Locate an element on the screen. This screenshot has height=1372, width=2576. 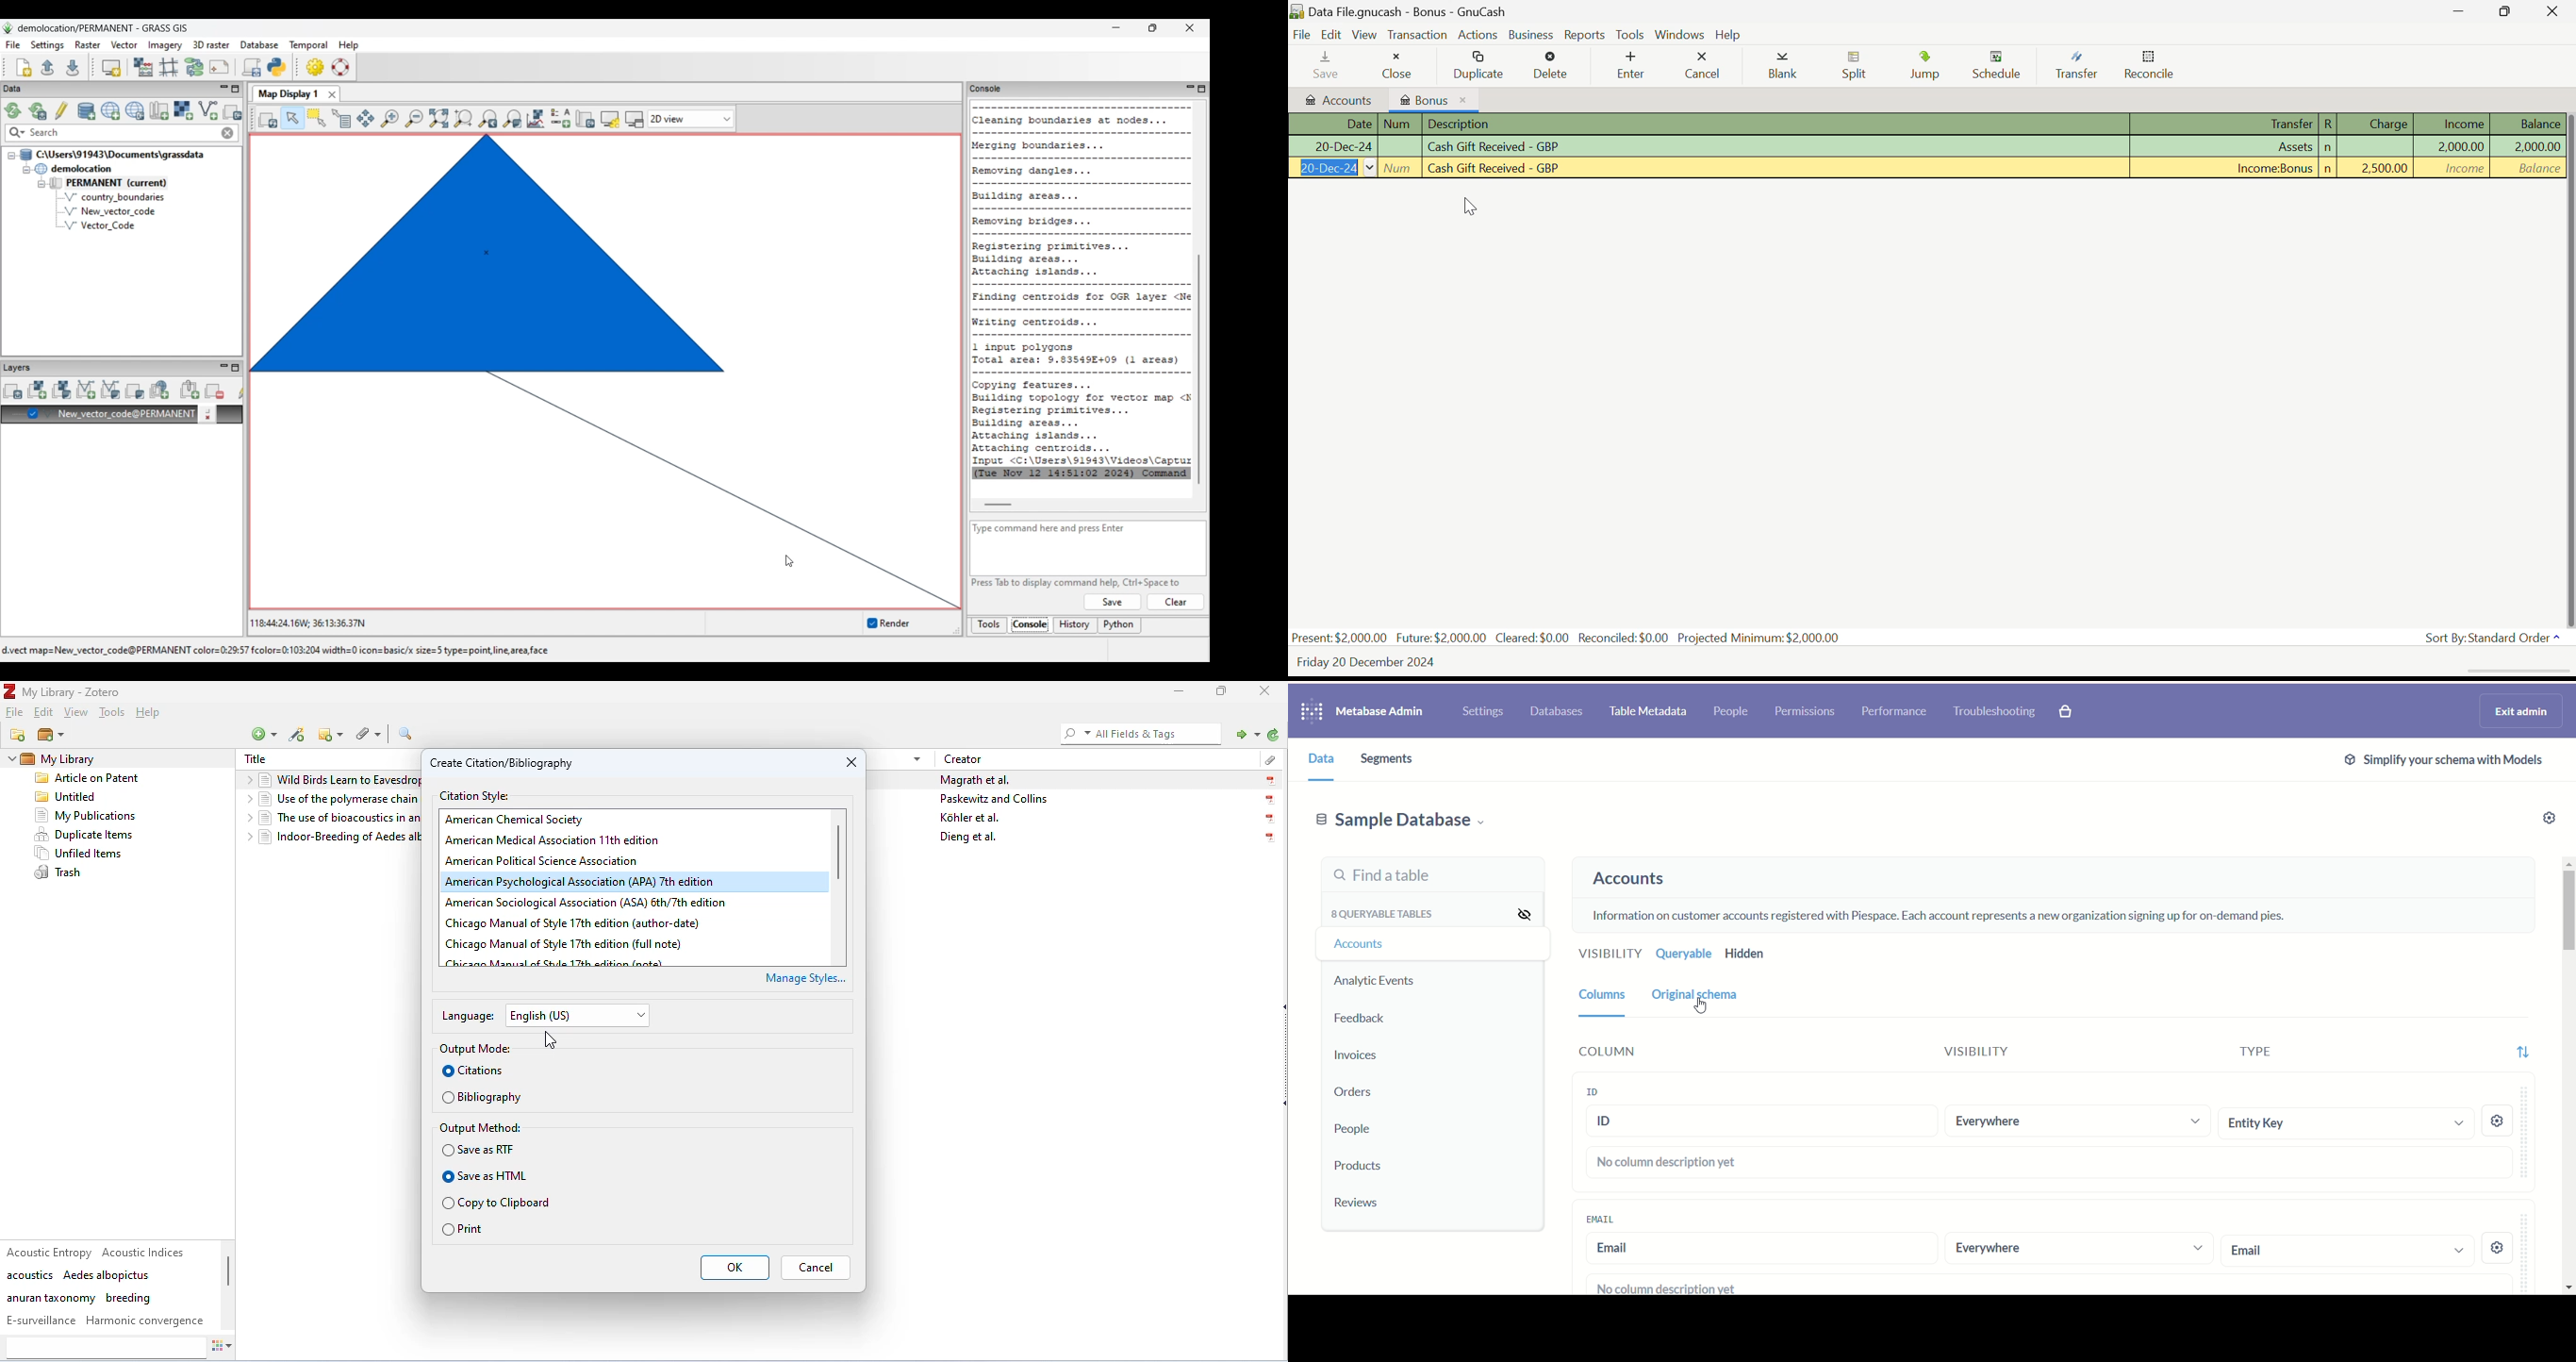
Reports is located at coordinates (1582, 34).